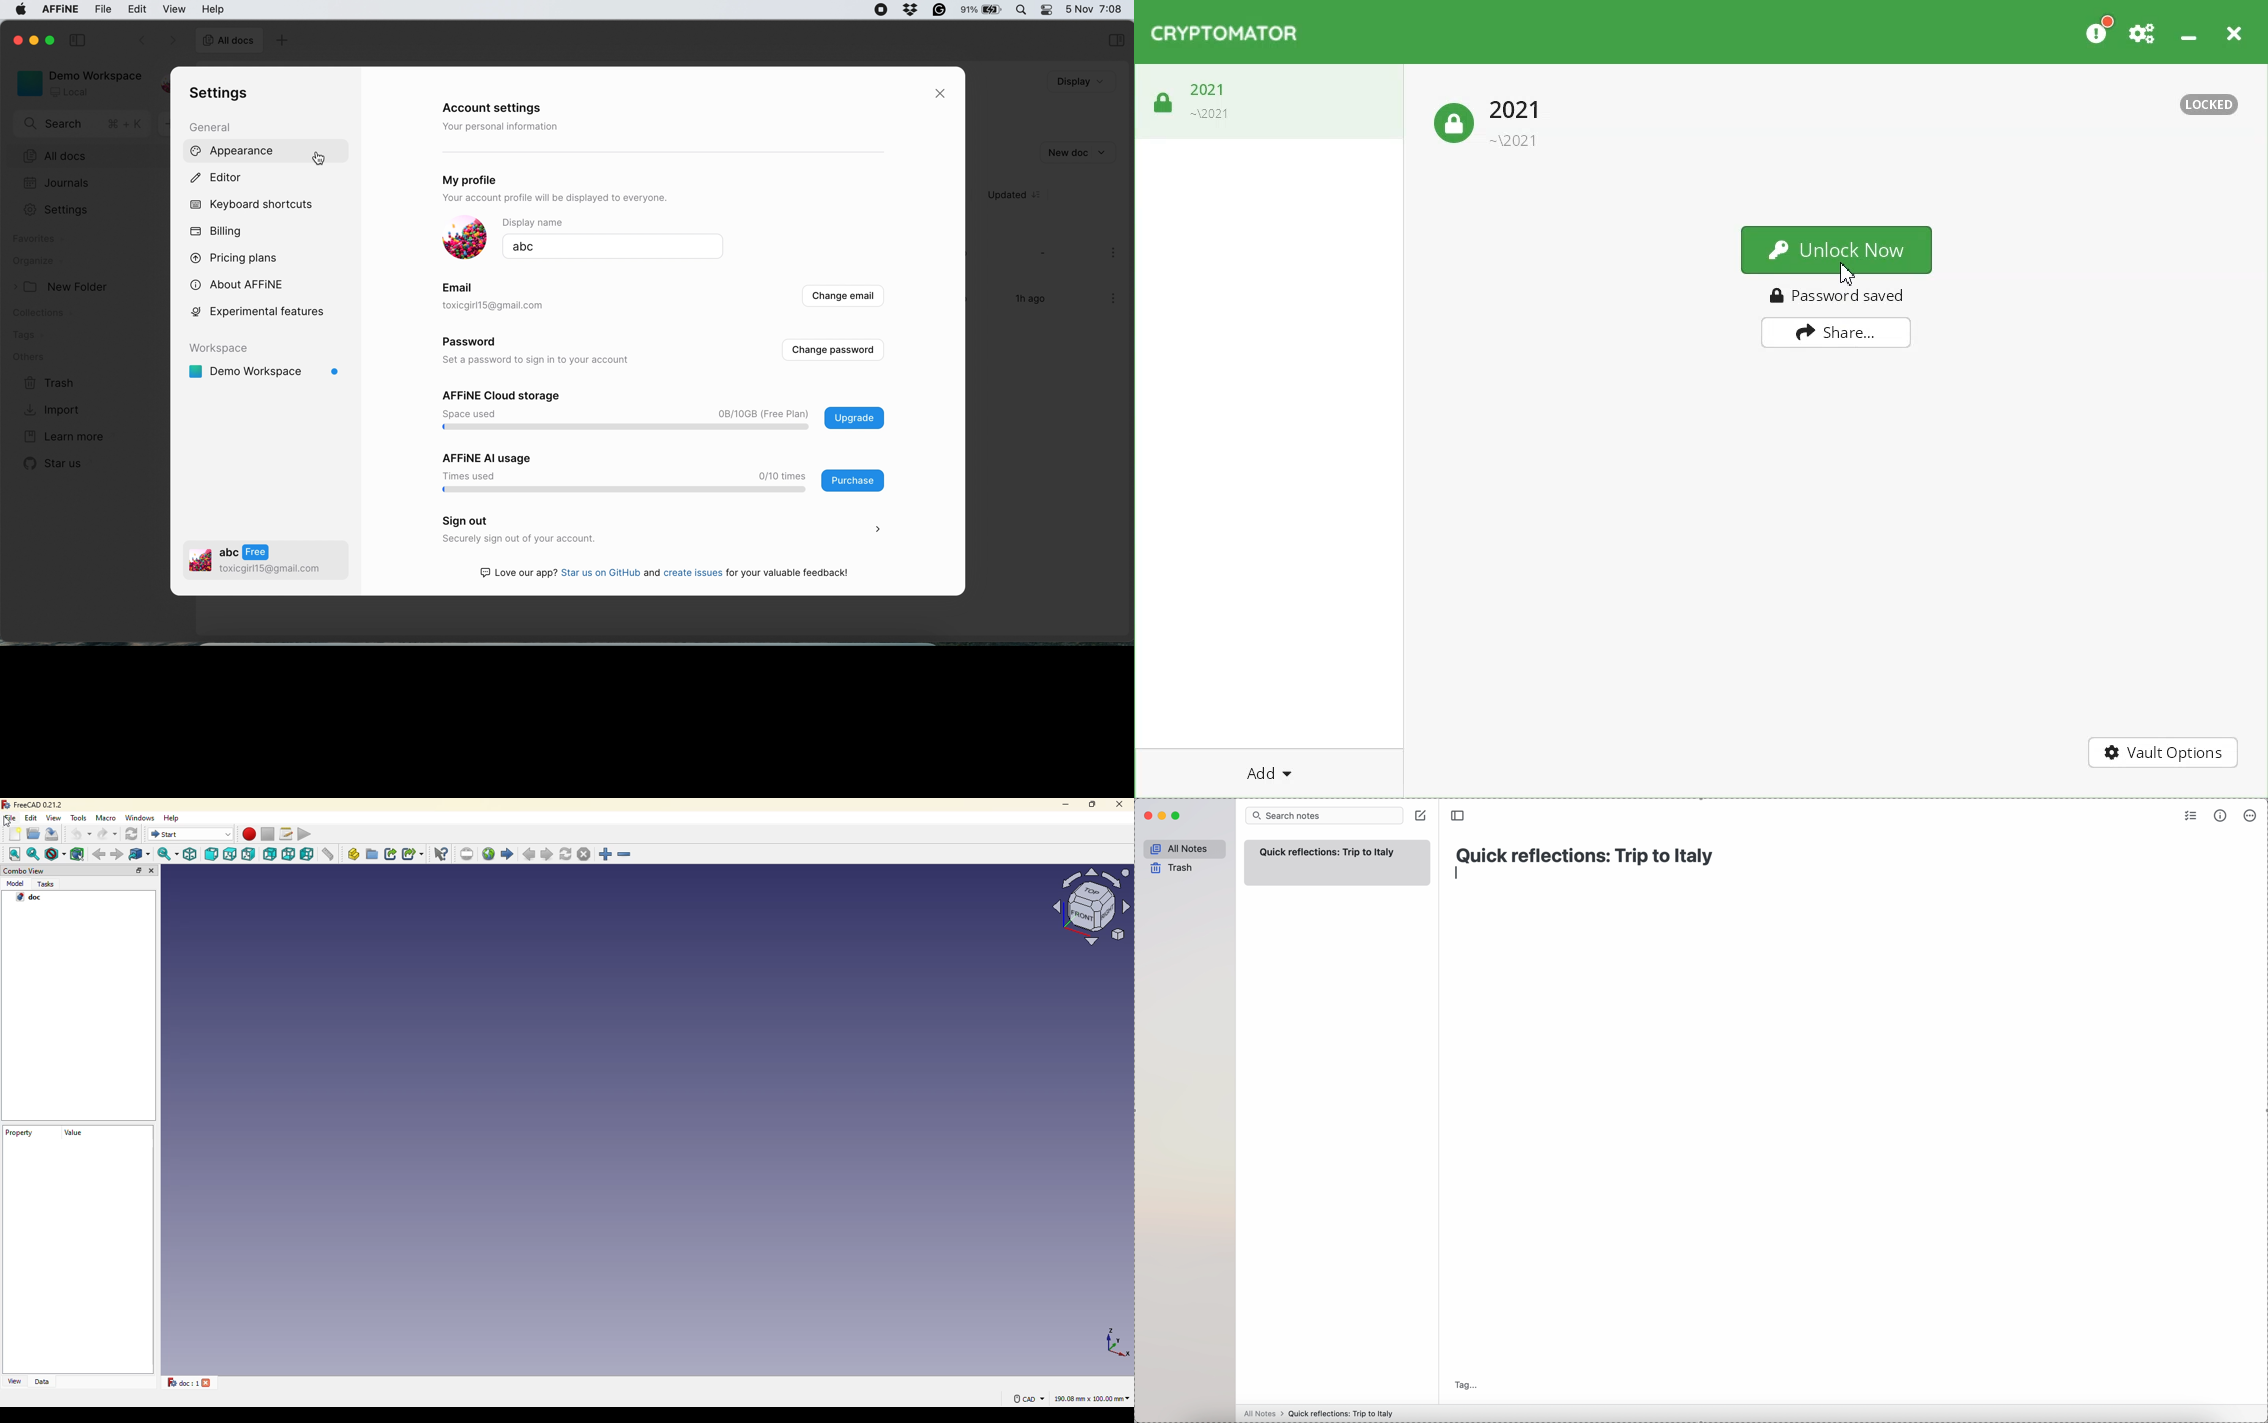 The height and width of the screenshot is (1428, 2268). Describe the element at coordinates (1061, 804) in the screenshot. I see `minimize` at that location.